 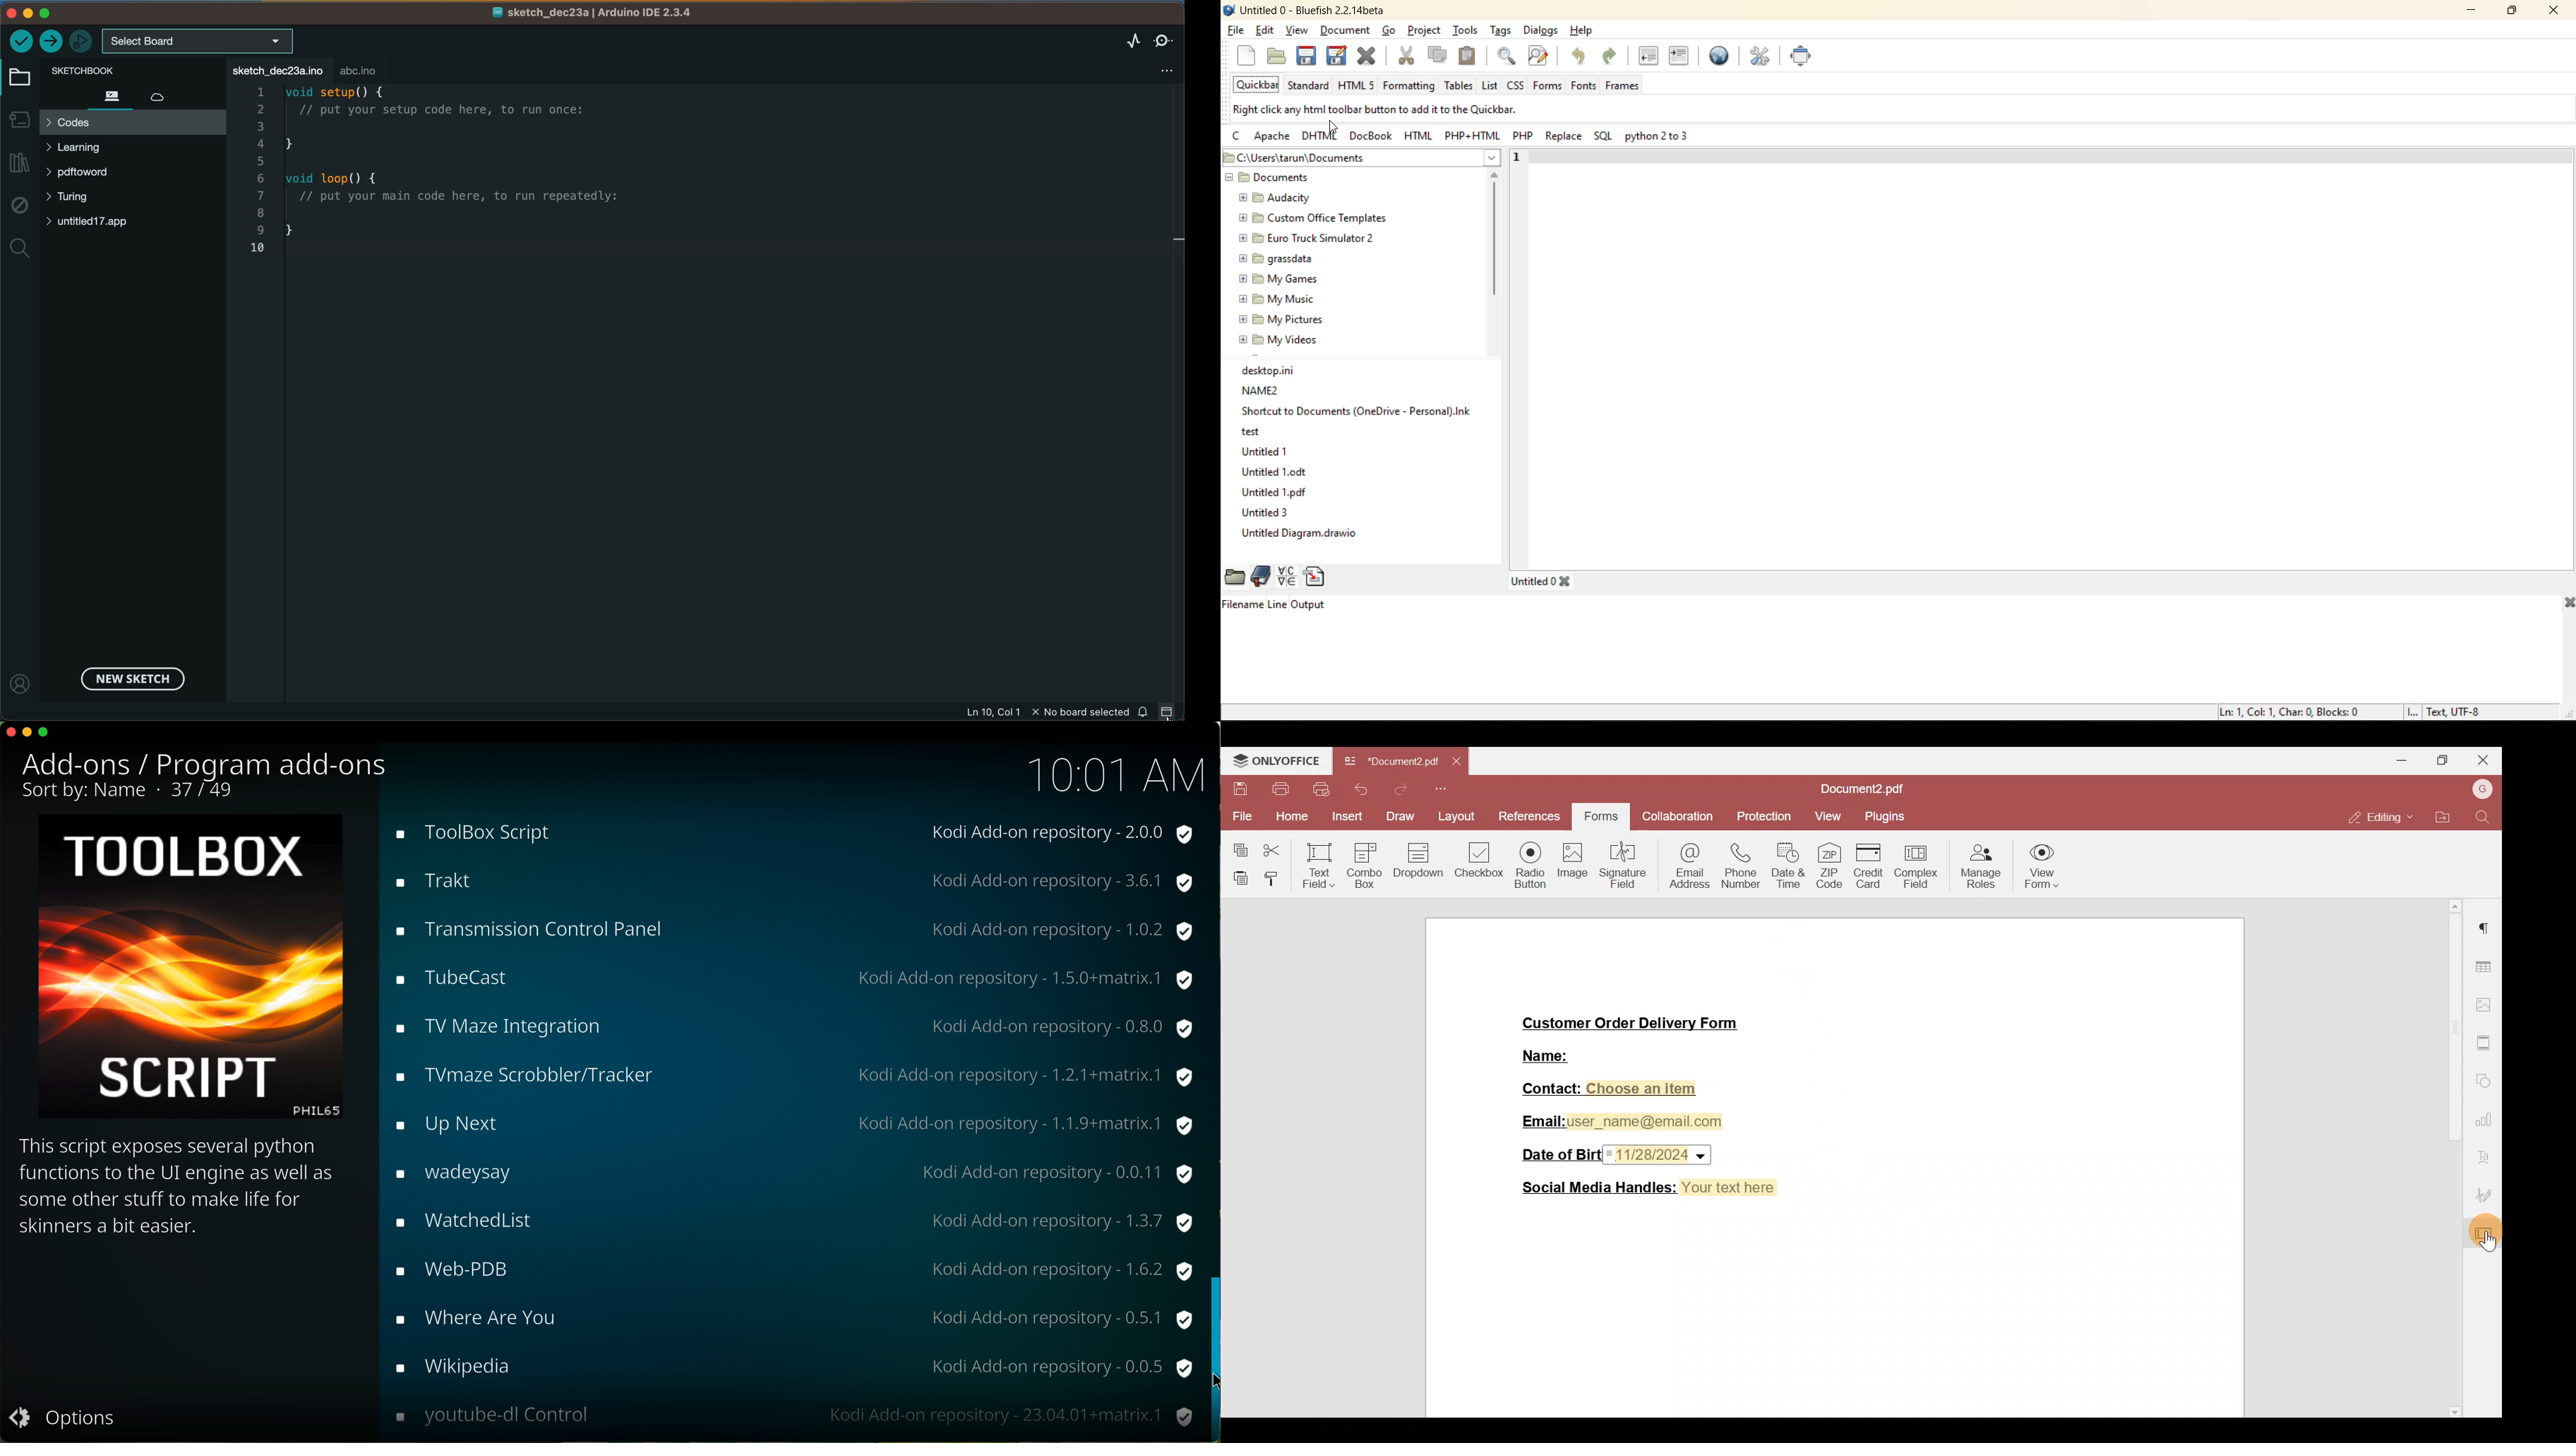 I want to click on Maximise, so click(x=2444, y=759).